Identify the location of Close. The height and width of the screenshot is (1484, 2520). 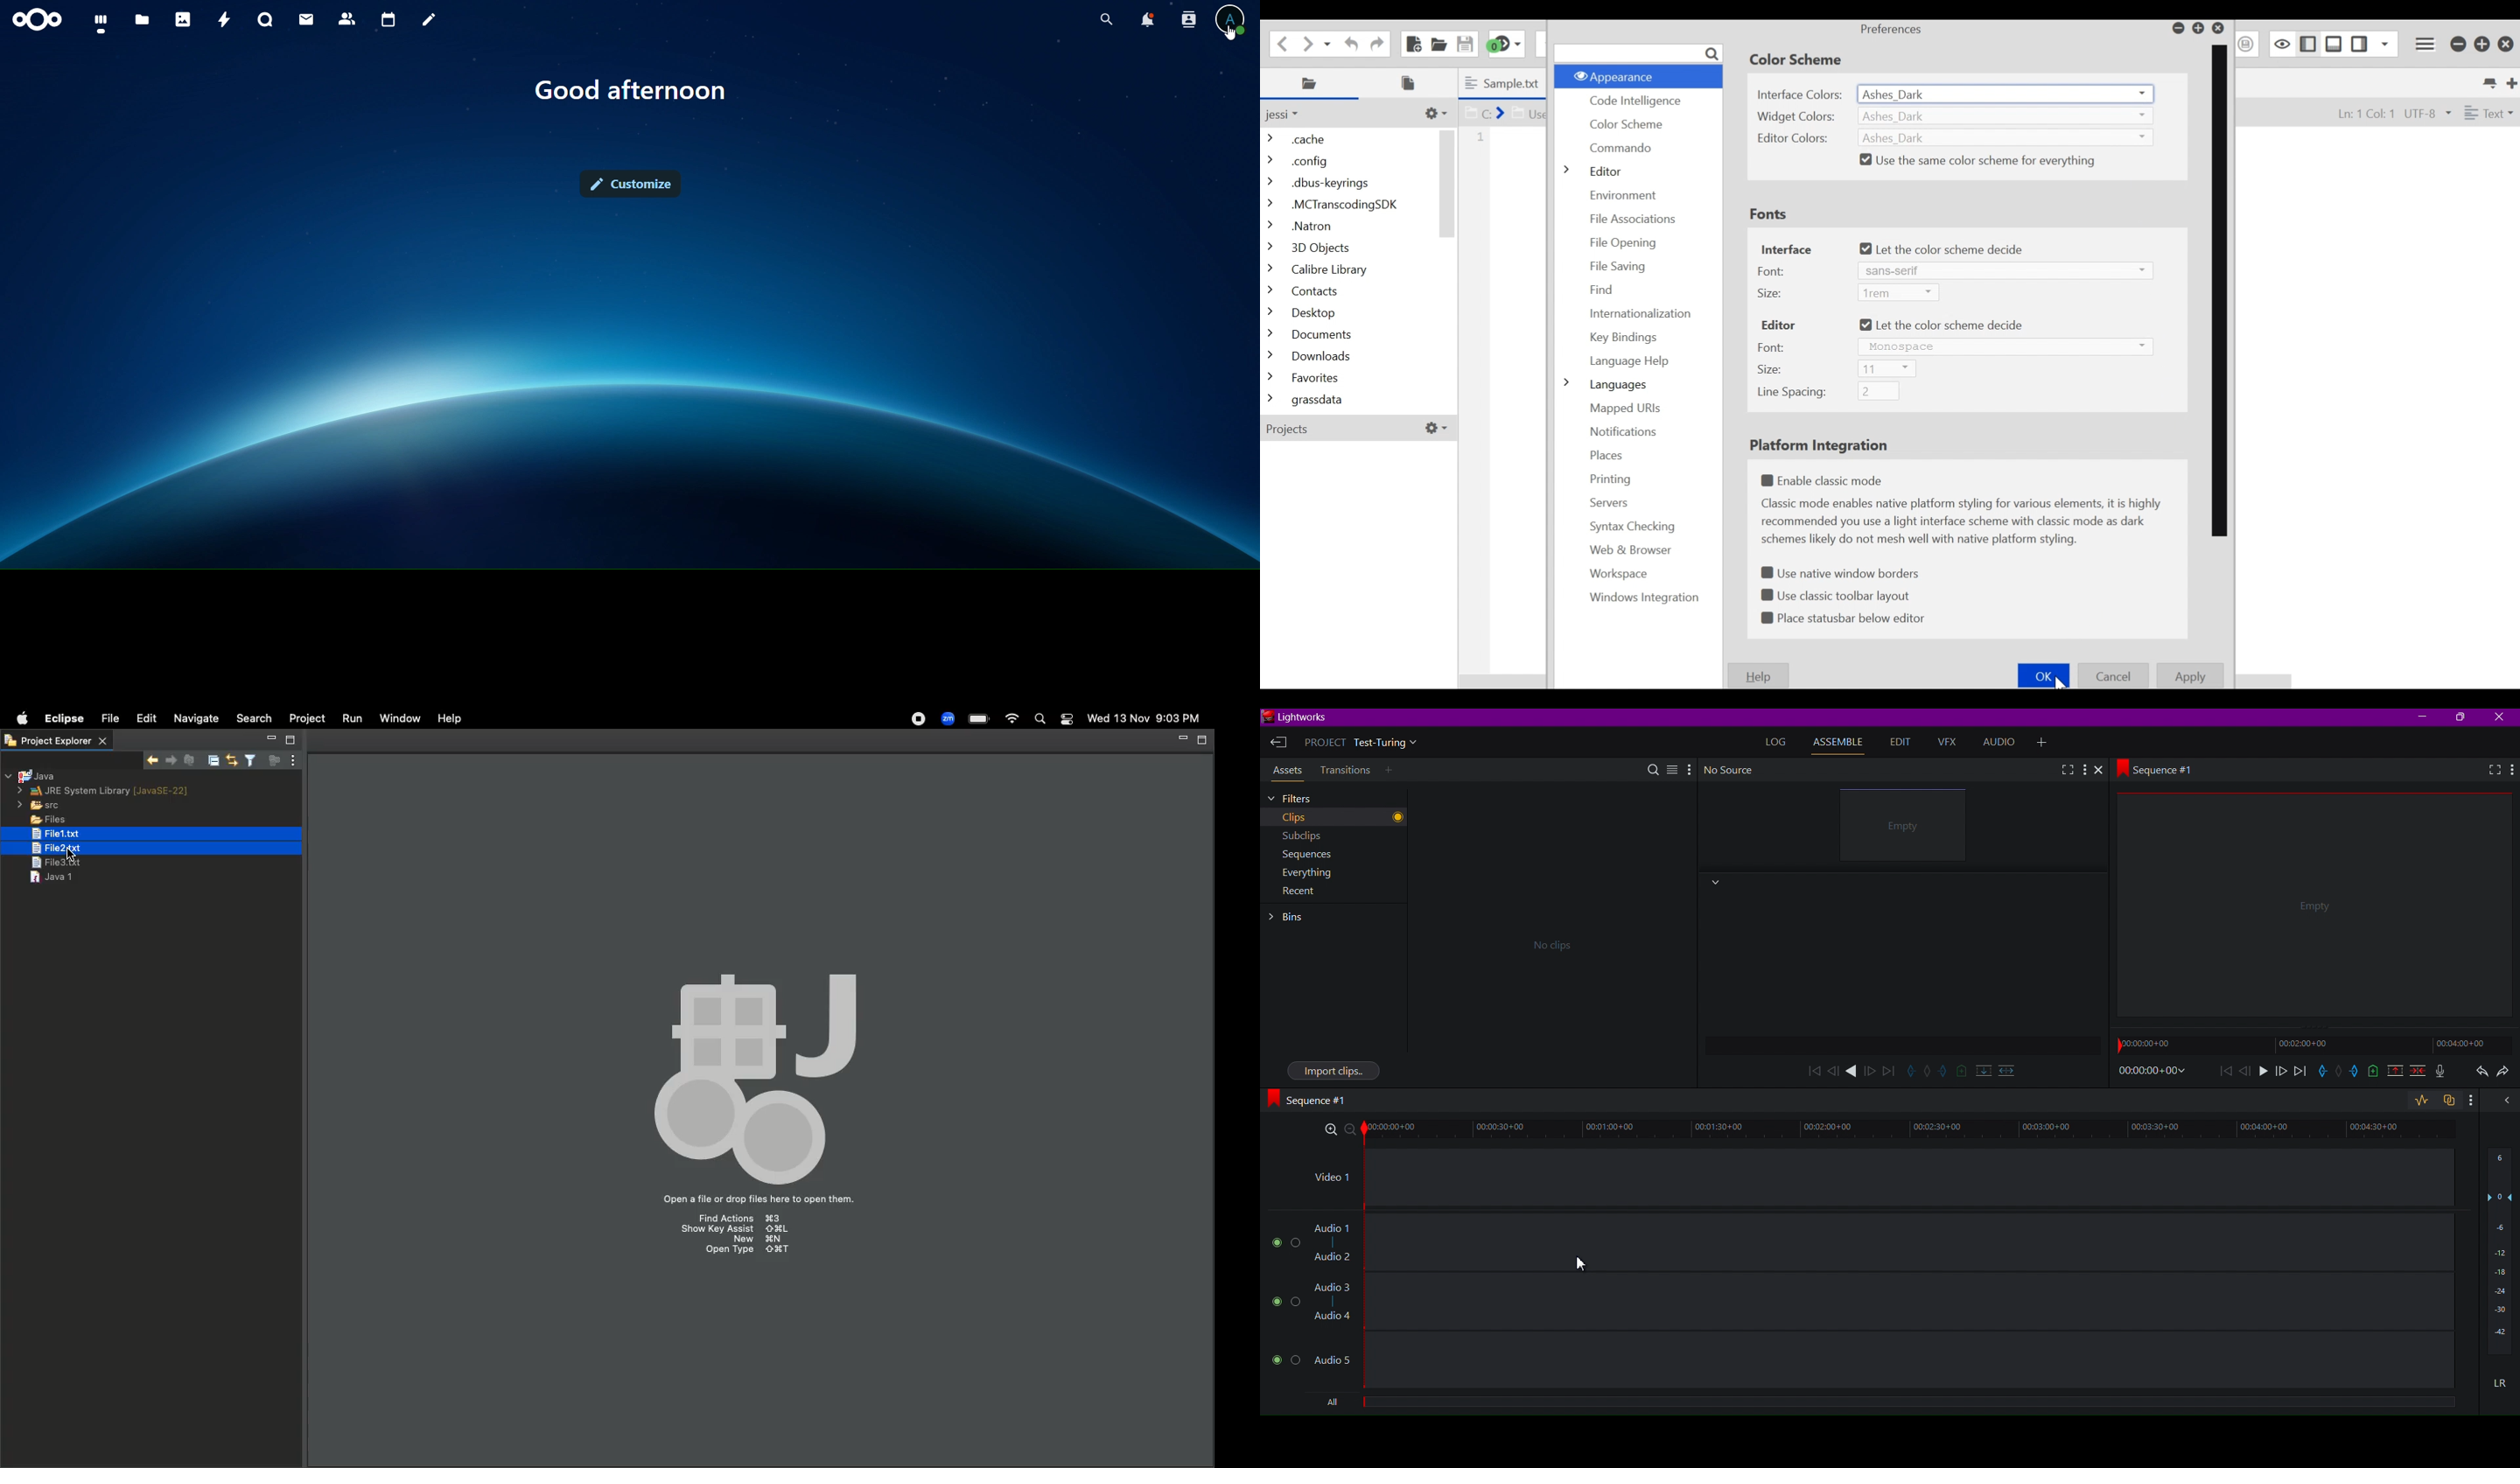
(2502, 717).